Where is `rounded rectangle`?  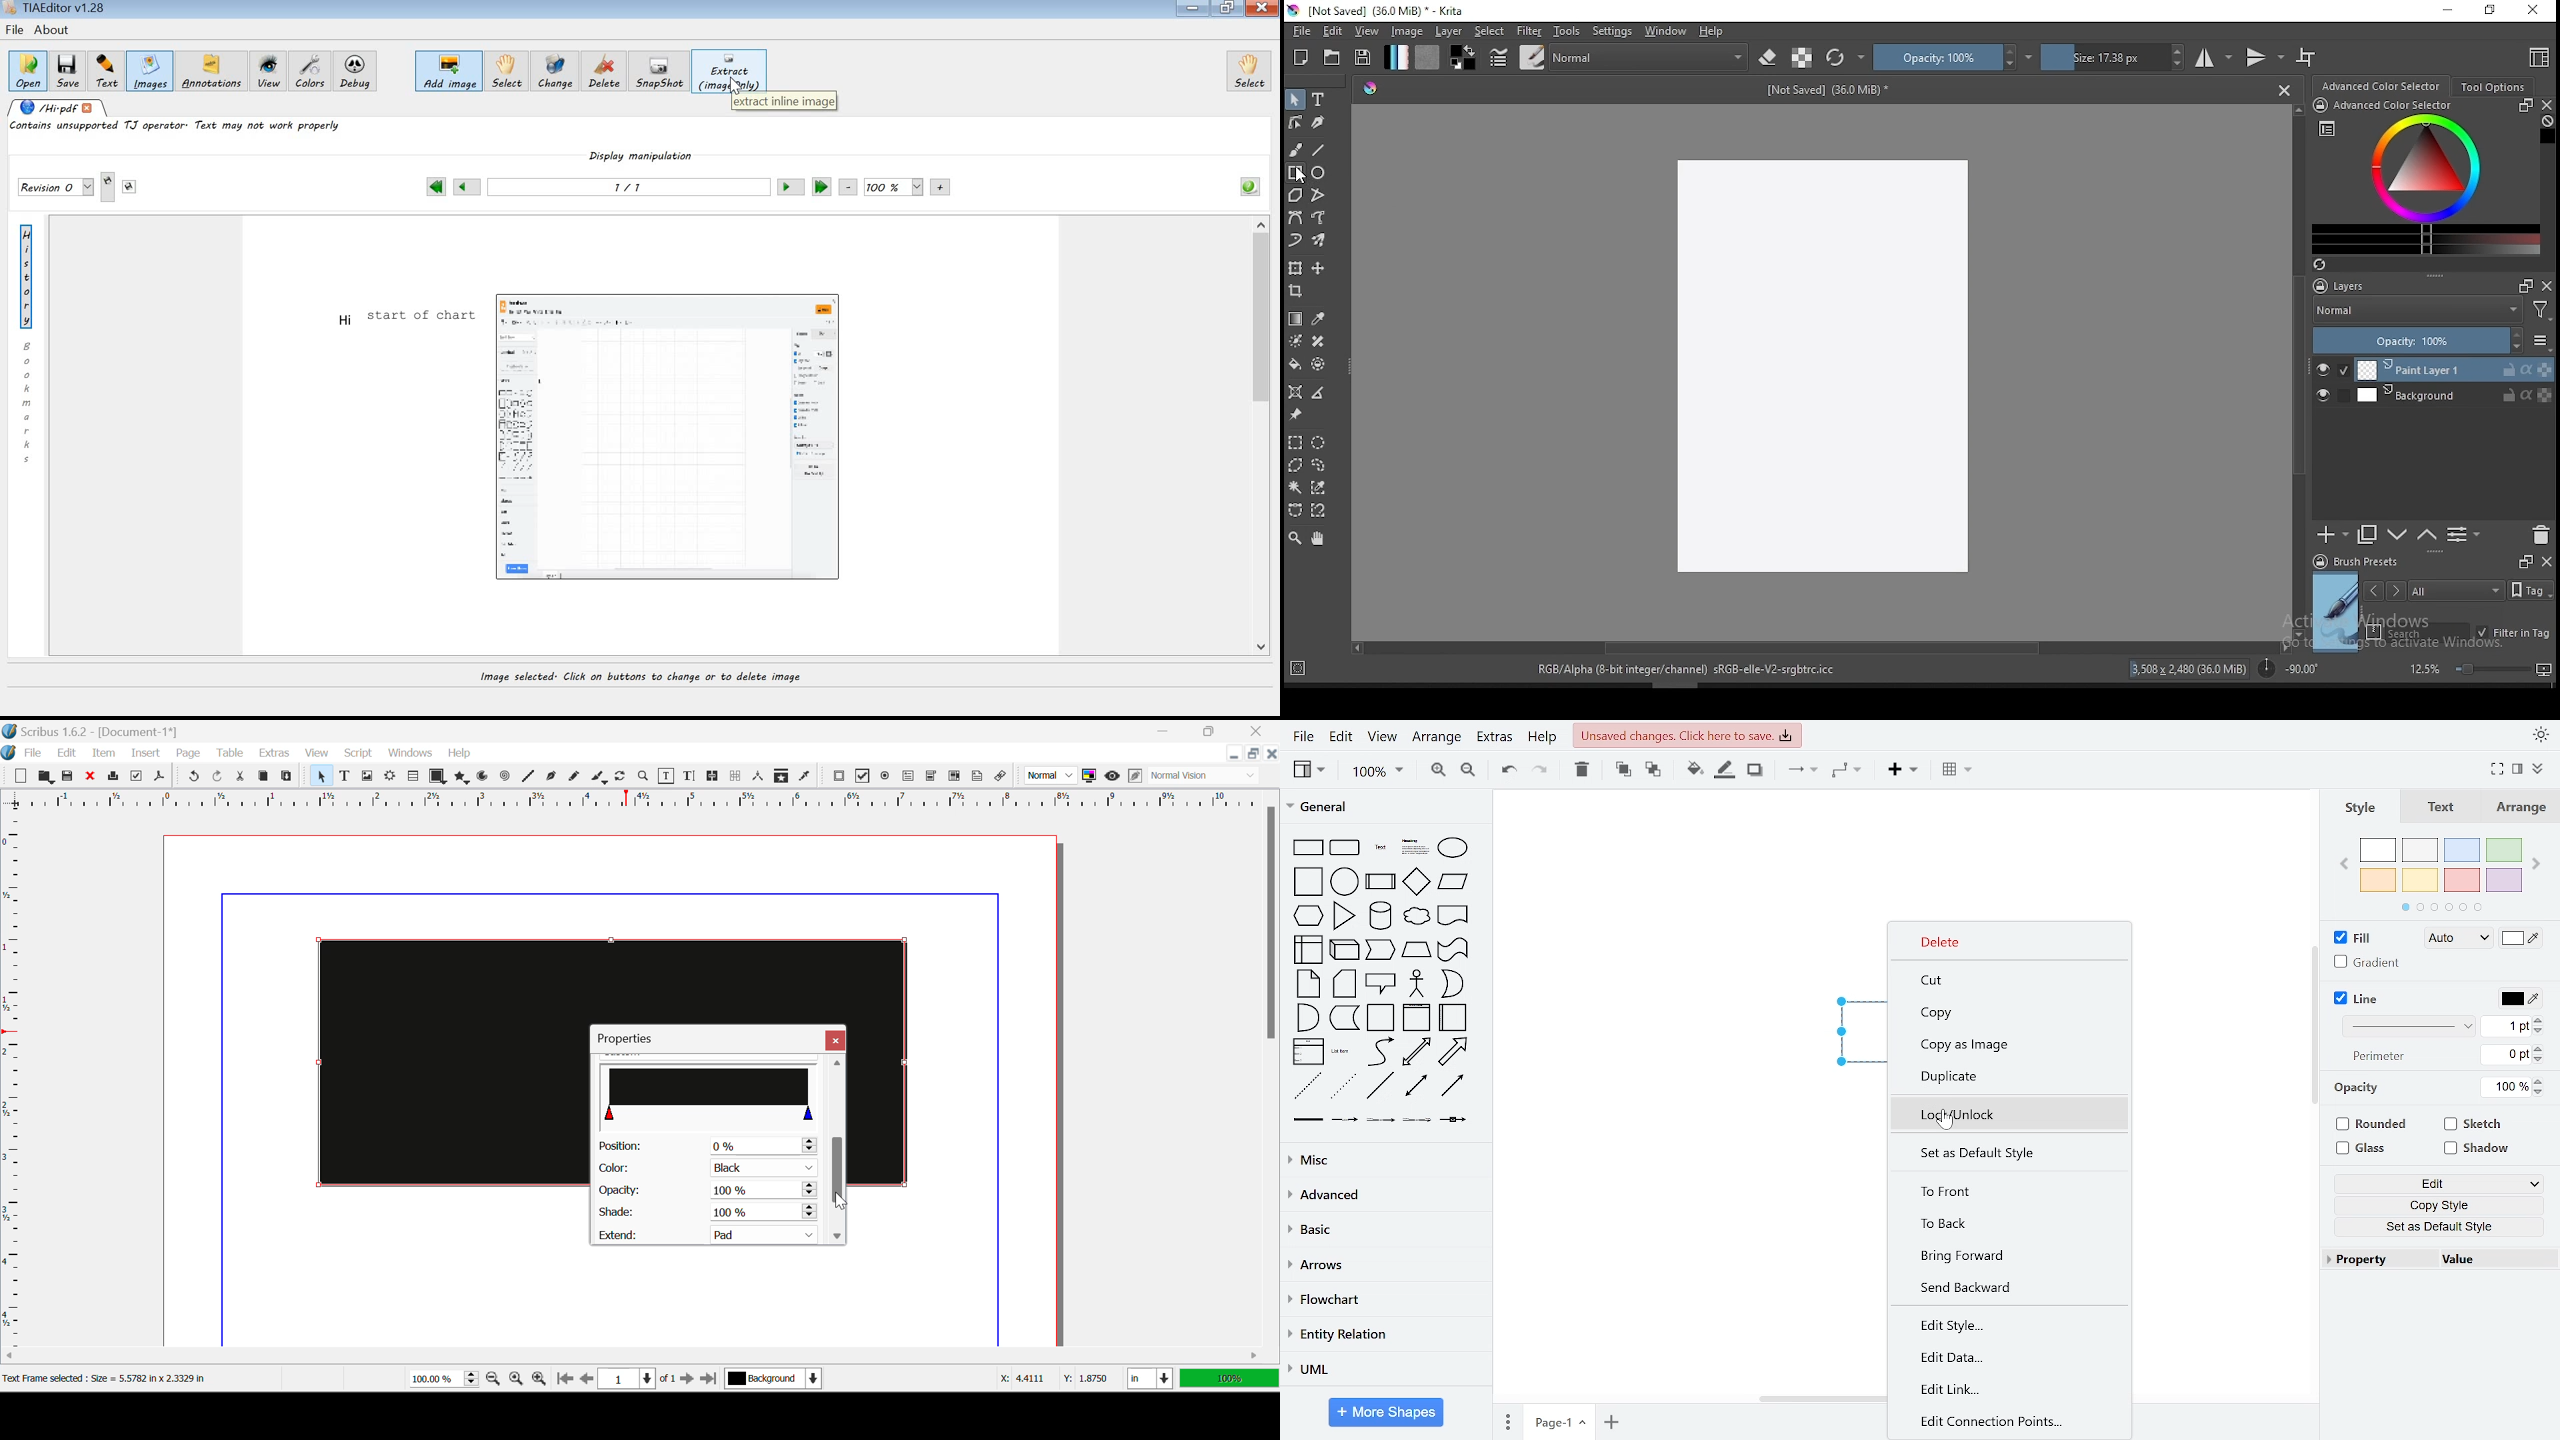 rounded rectangle is located at coordinates (1345, 848).